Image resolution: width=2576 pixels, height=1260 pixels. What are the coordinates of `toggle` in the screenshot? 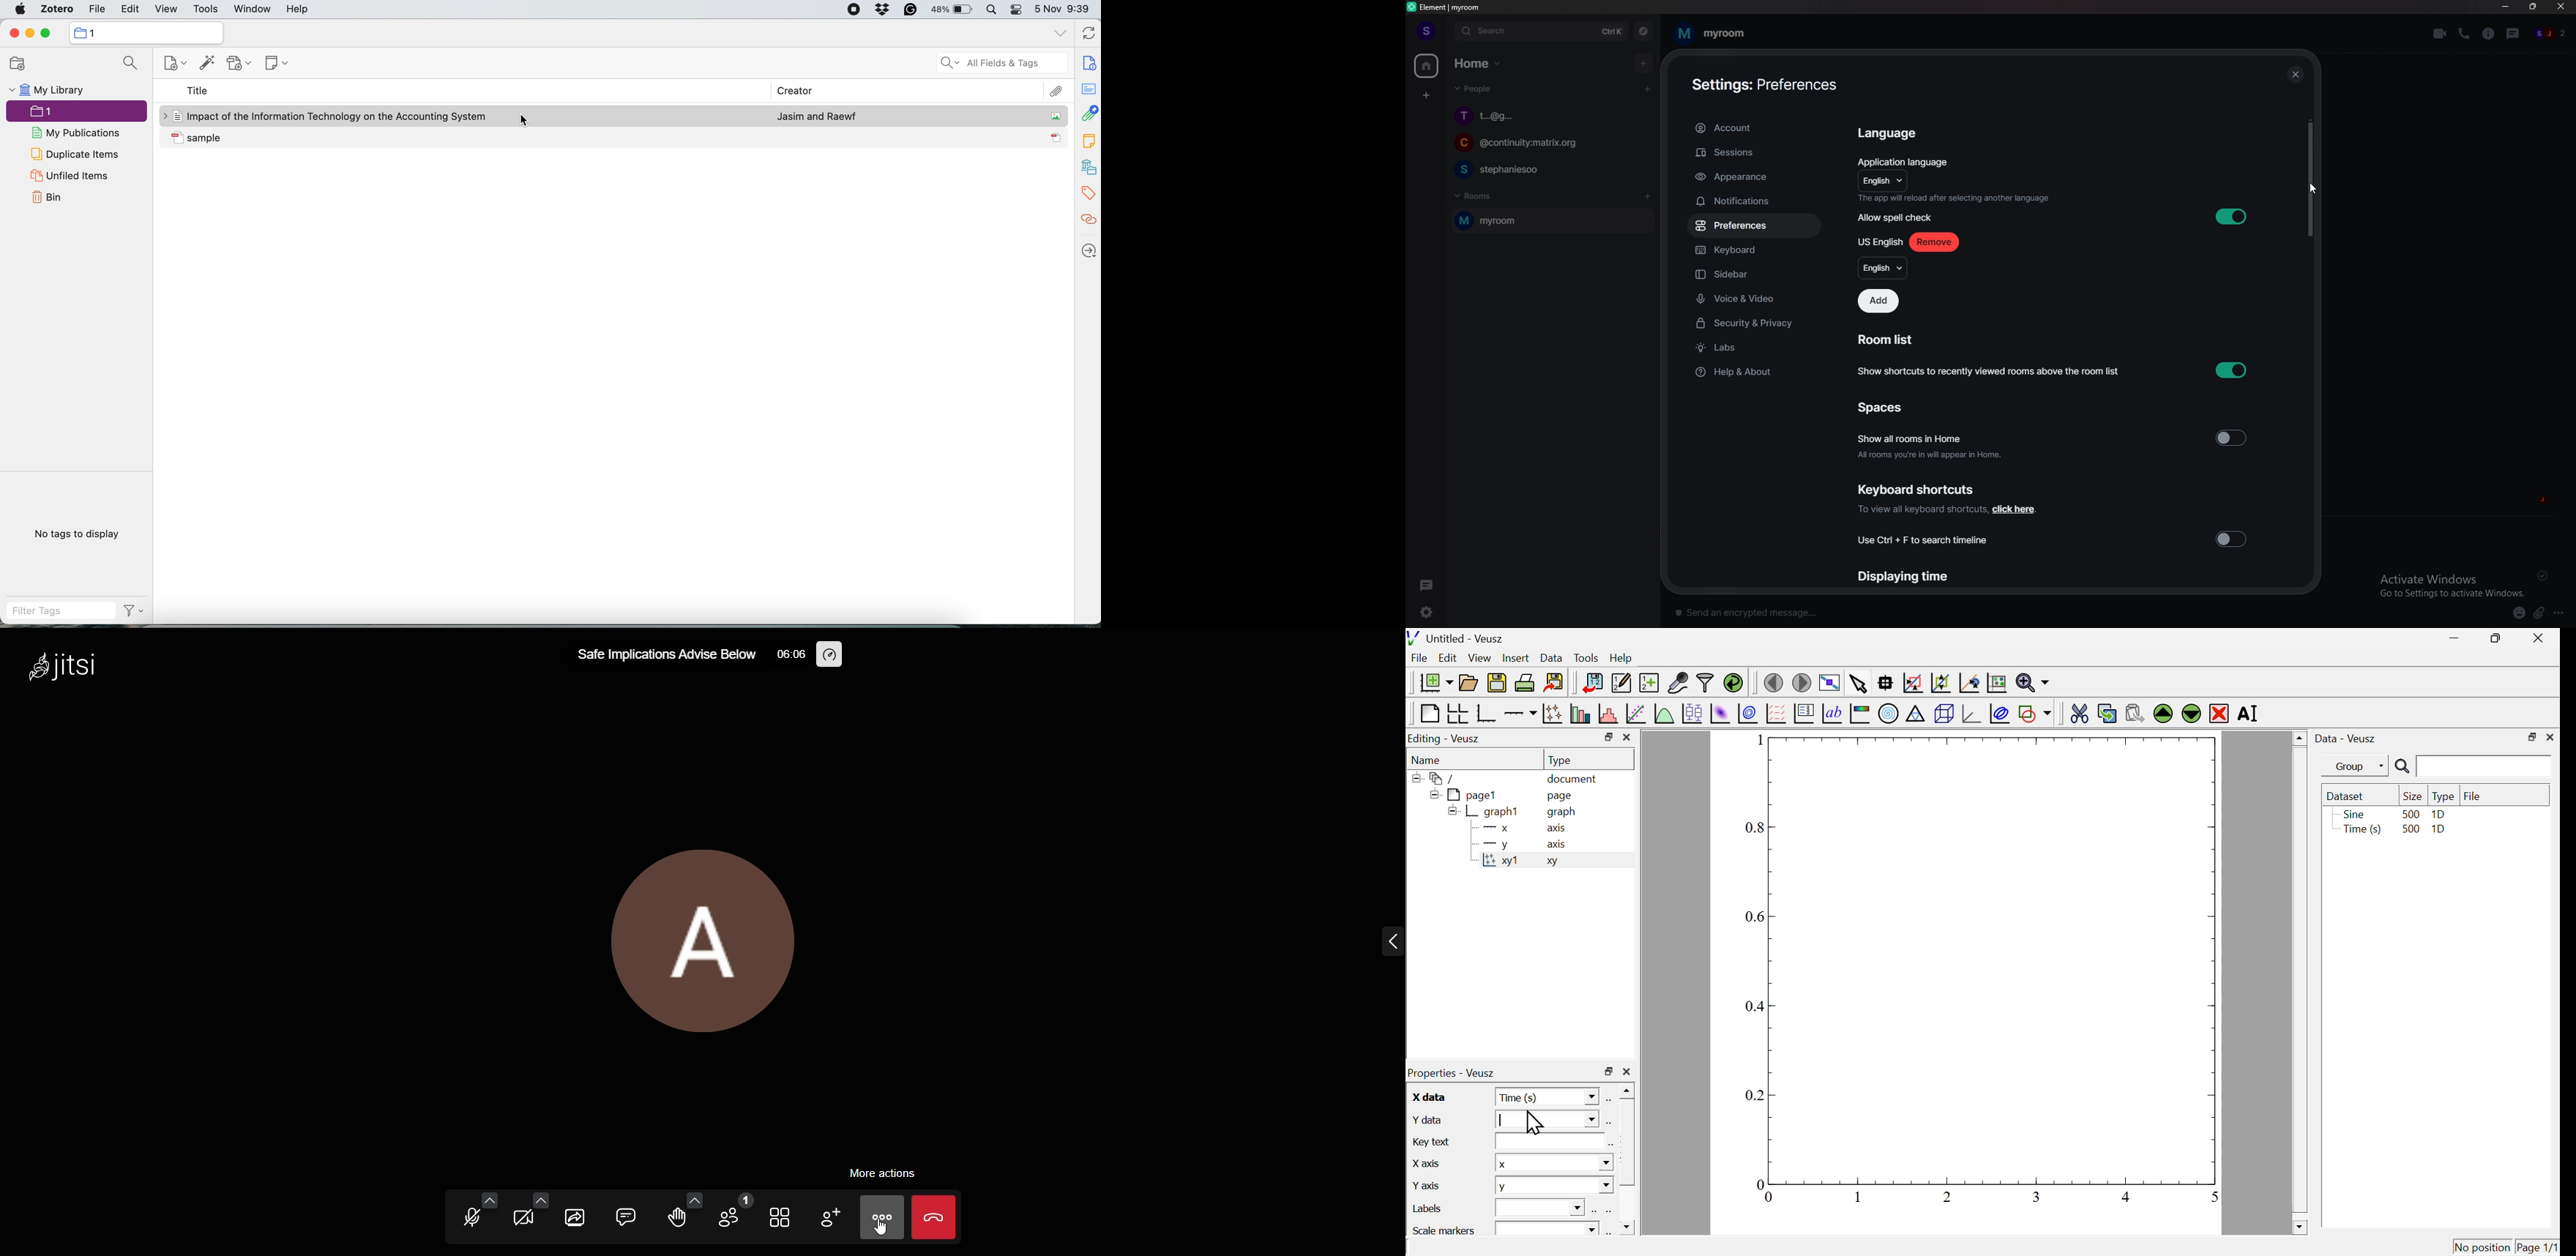 It's located at (2232, 438).